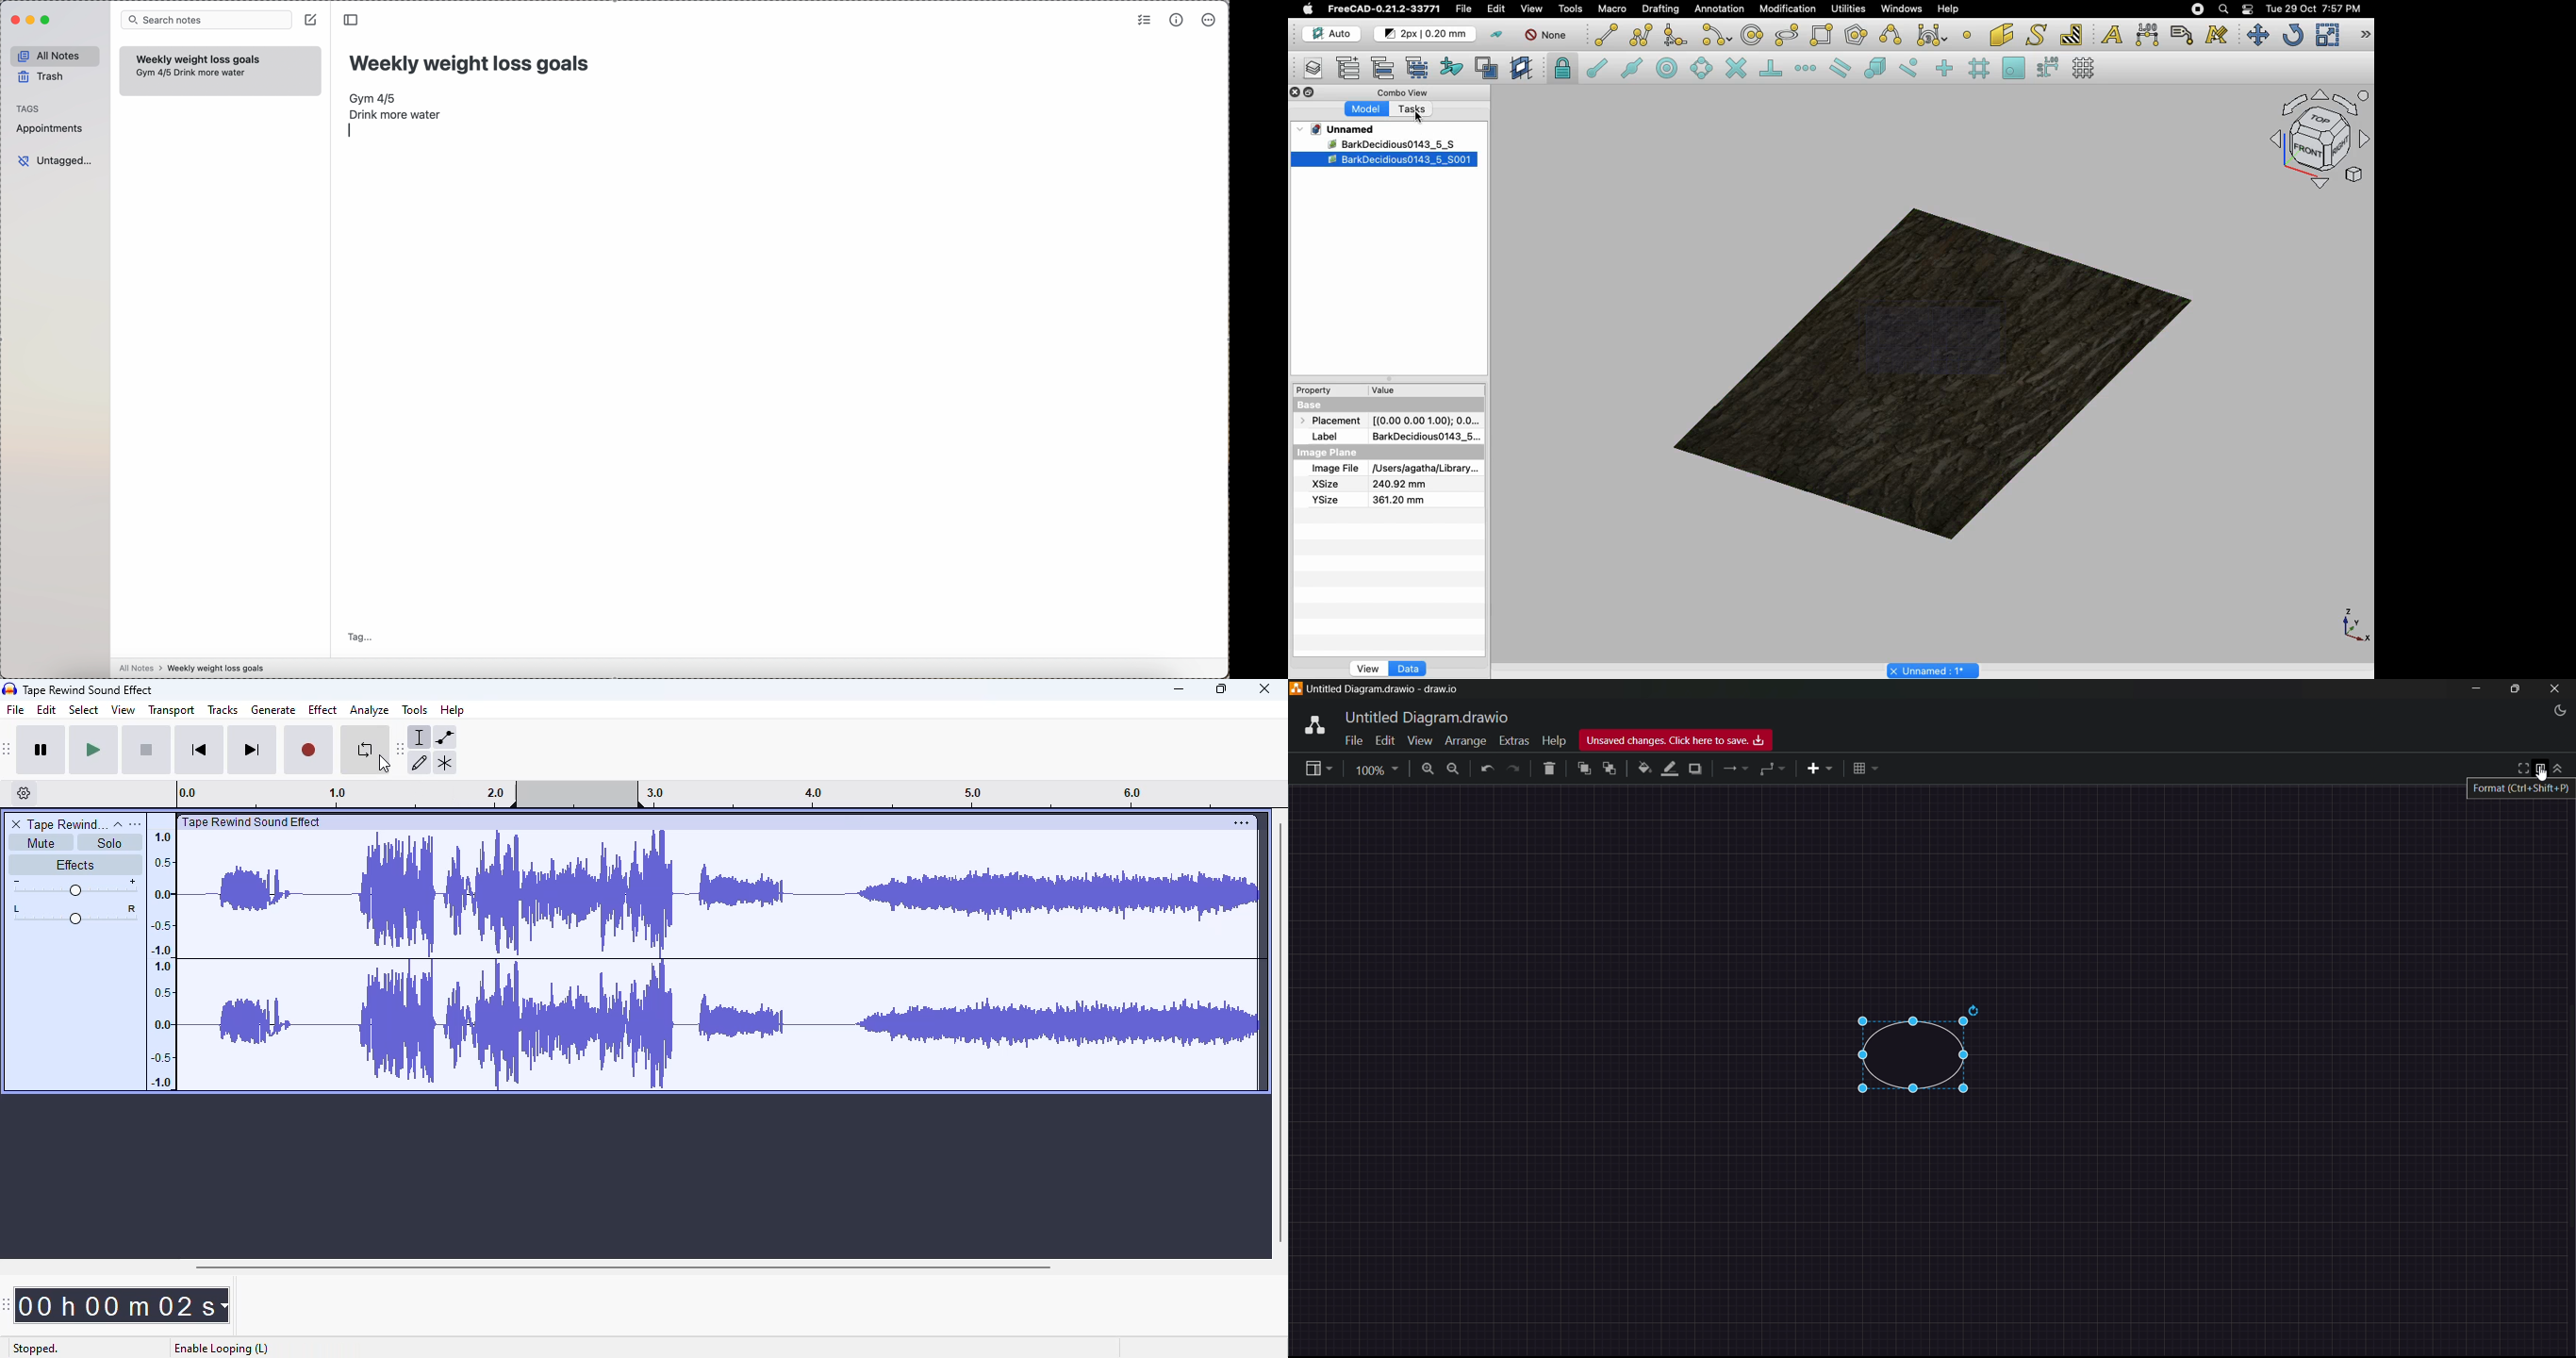 Image resolution: width=2576 pixels, height=1372 pixels. What do you see at coordinates (146, 749) in the screenshot?
I see `stop` at bounding box center [146, 749].